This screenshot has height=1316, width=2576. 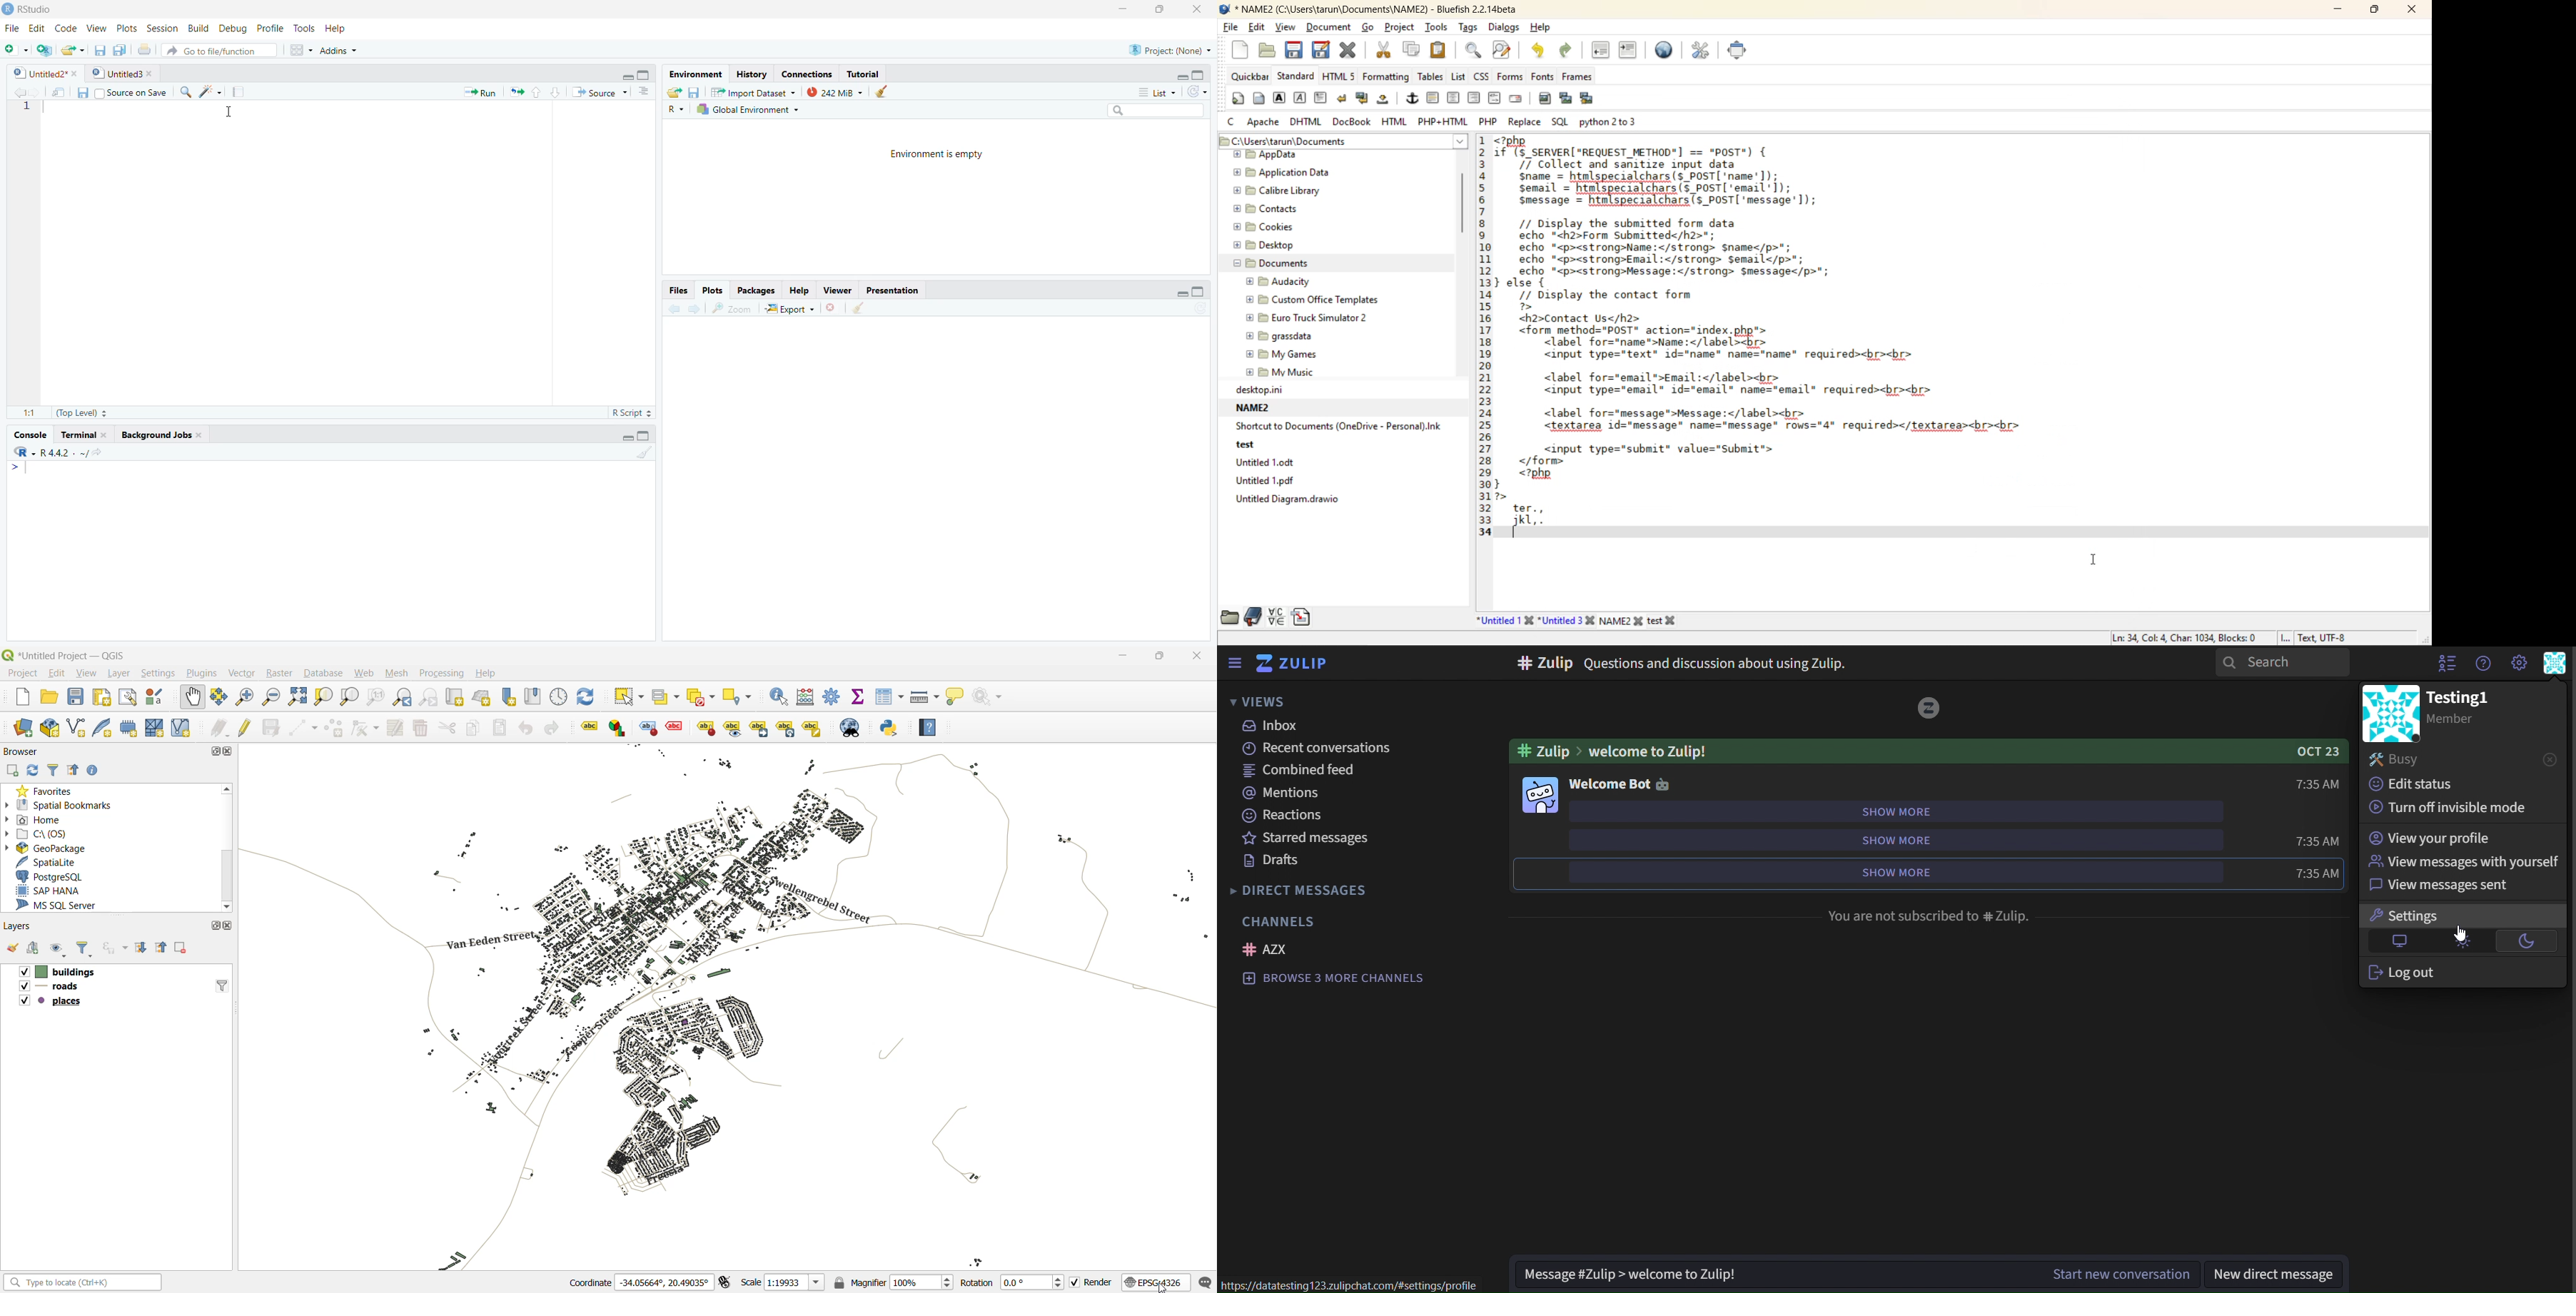 I want to click on Console, so click(x=30, y=435).